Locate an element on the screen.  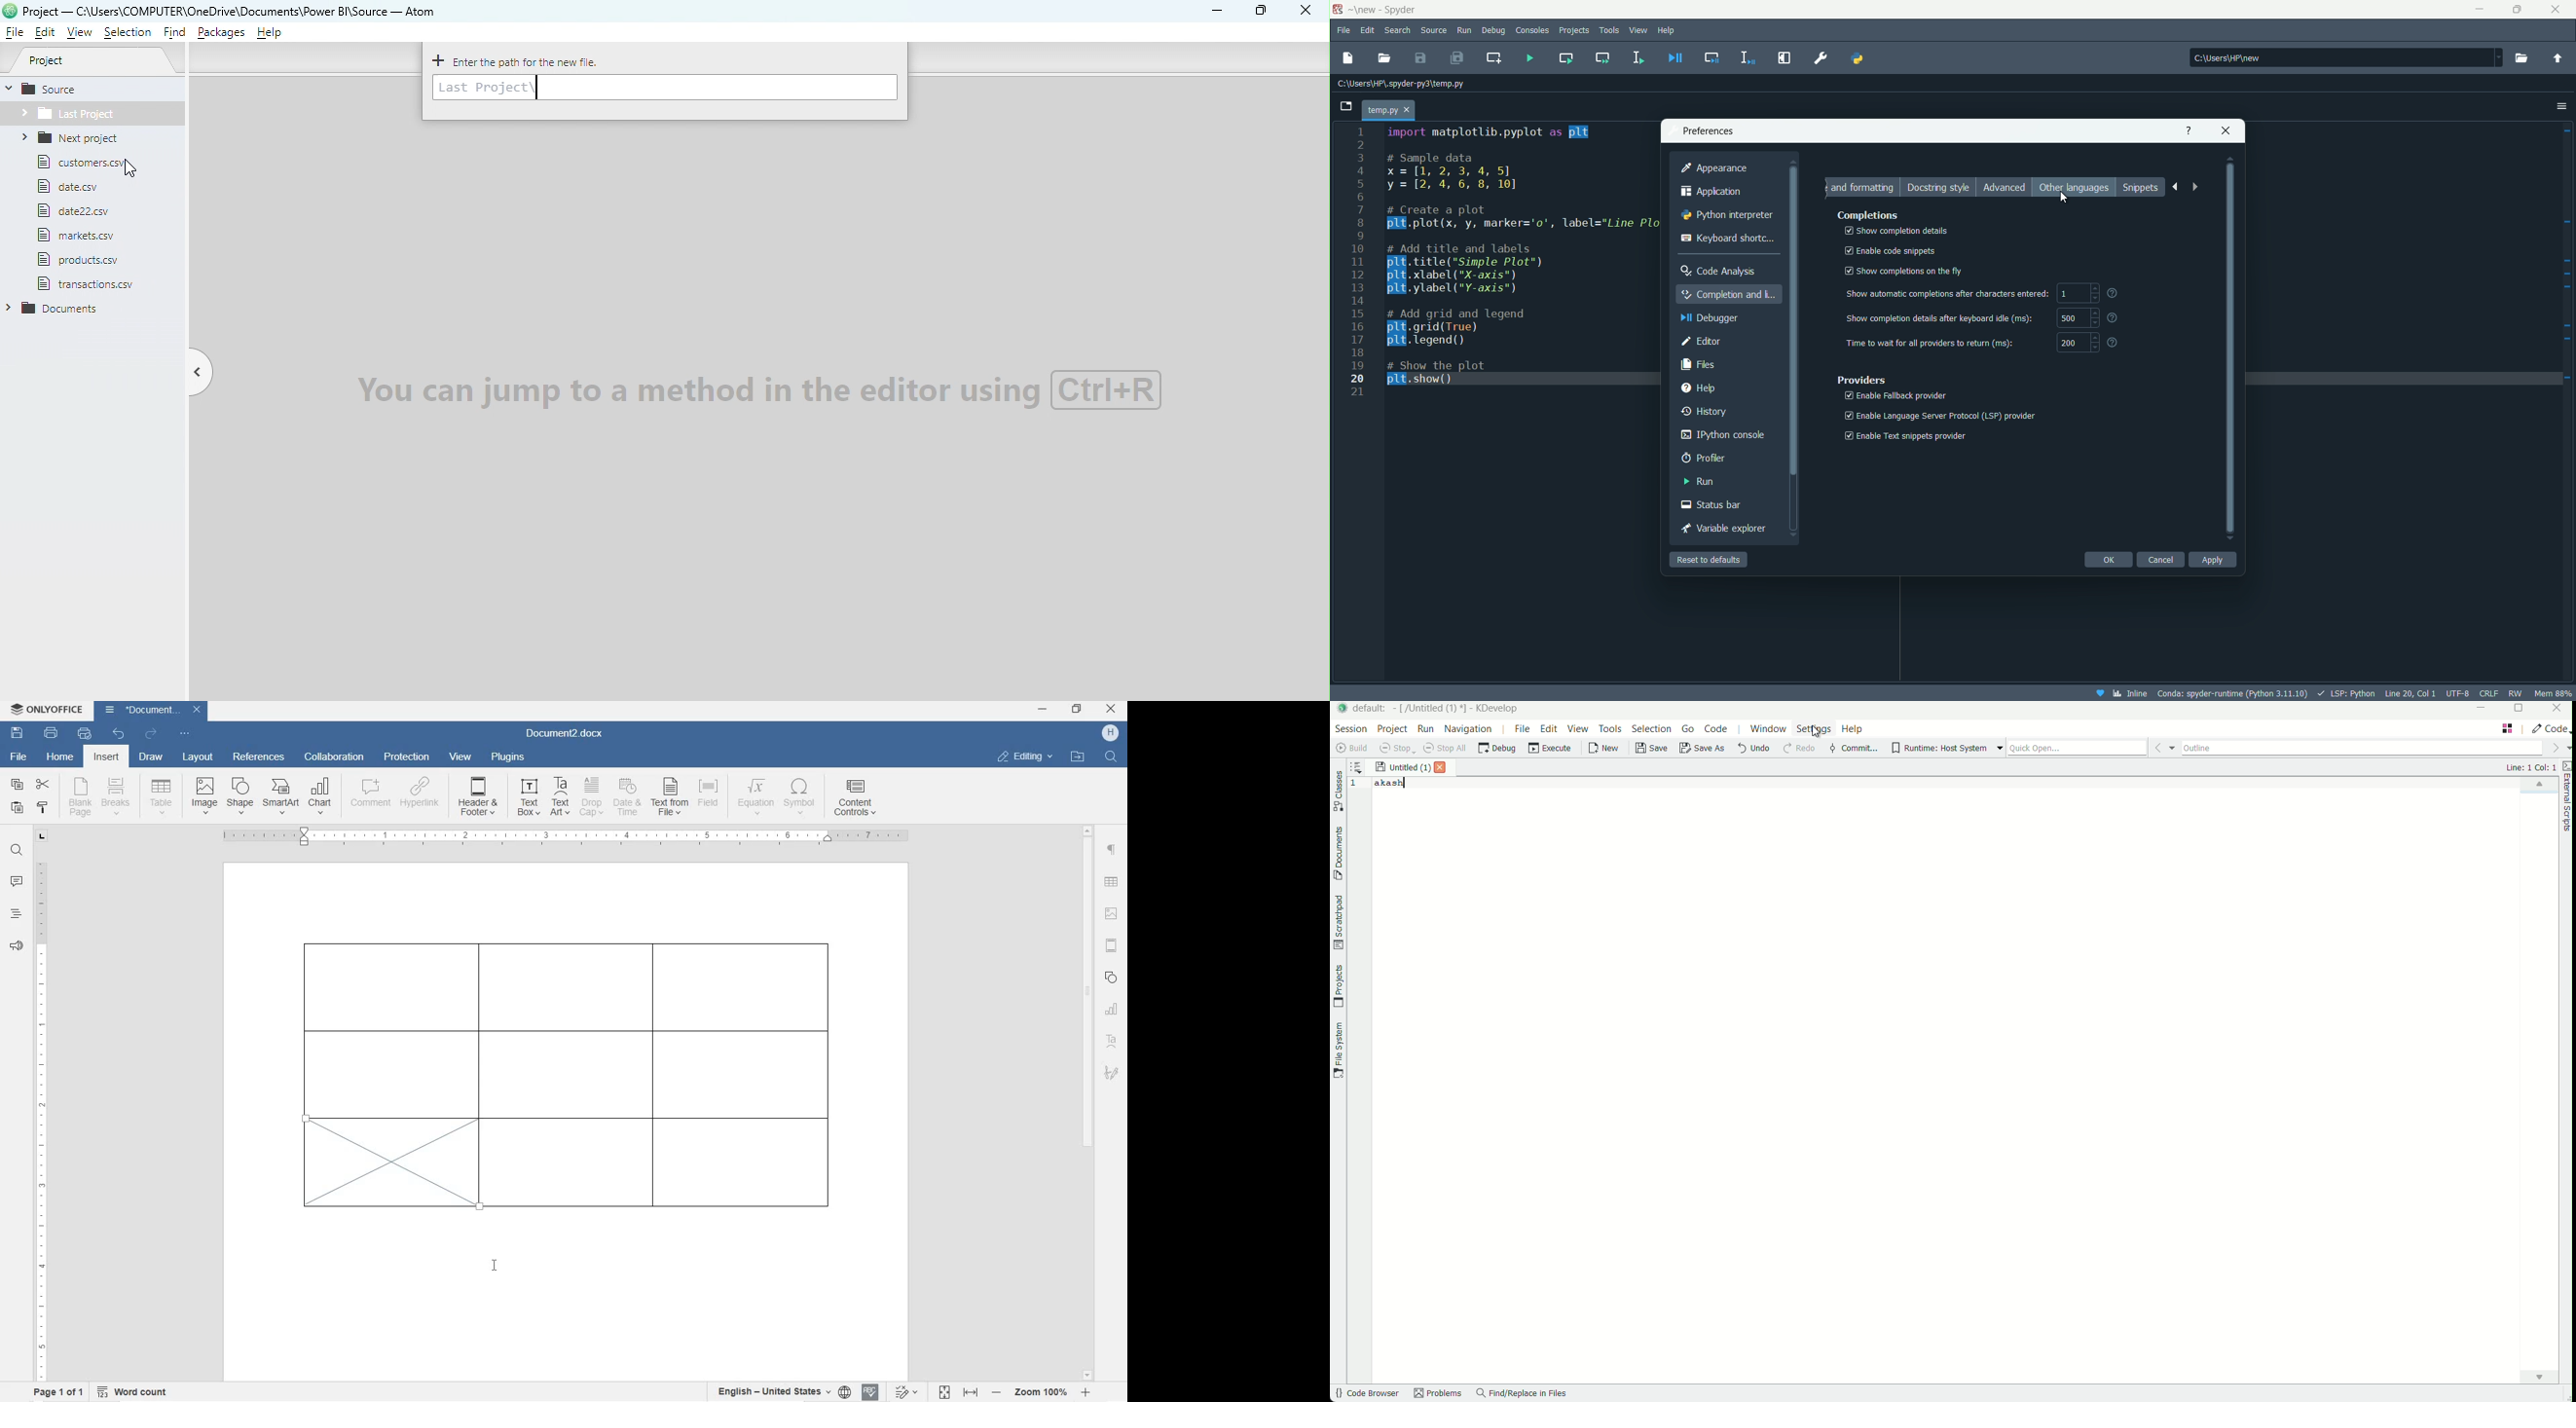
code analysis is located at coordinates (1718, 271).